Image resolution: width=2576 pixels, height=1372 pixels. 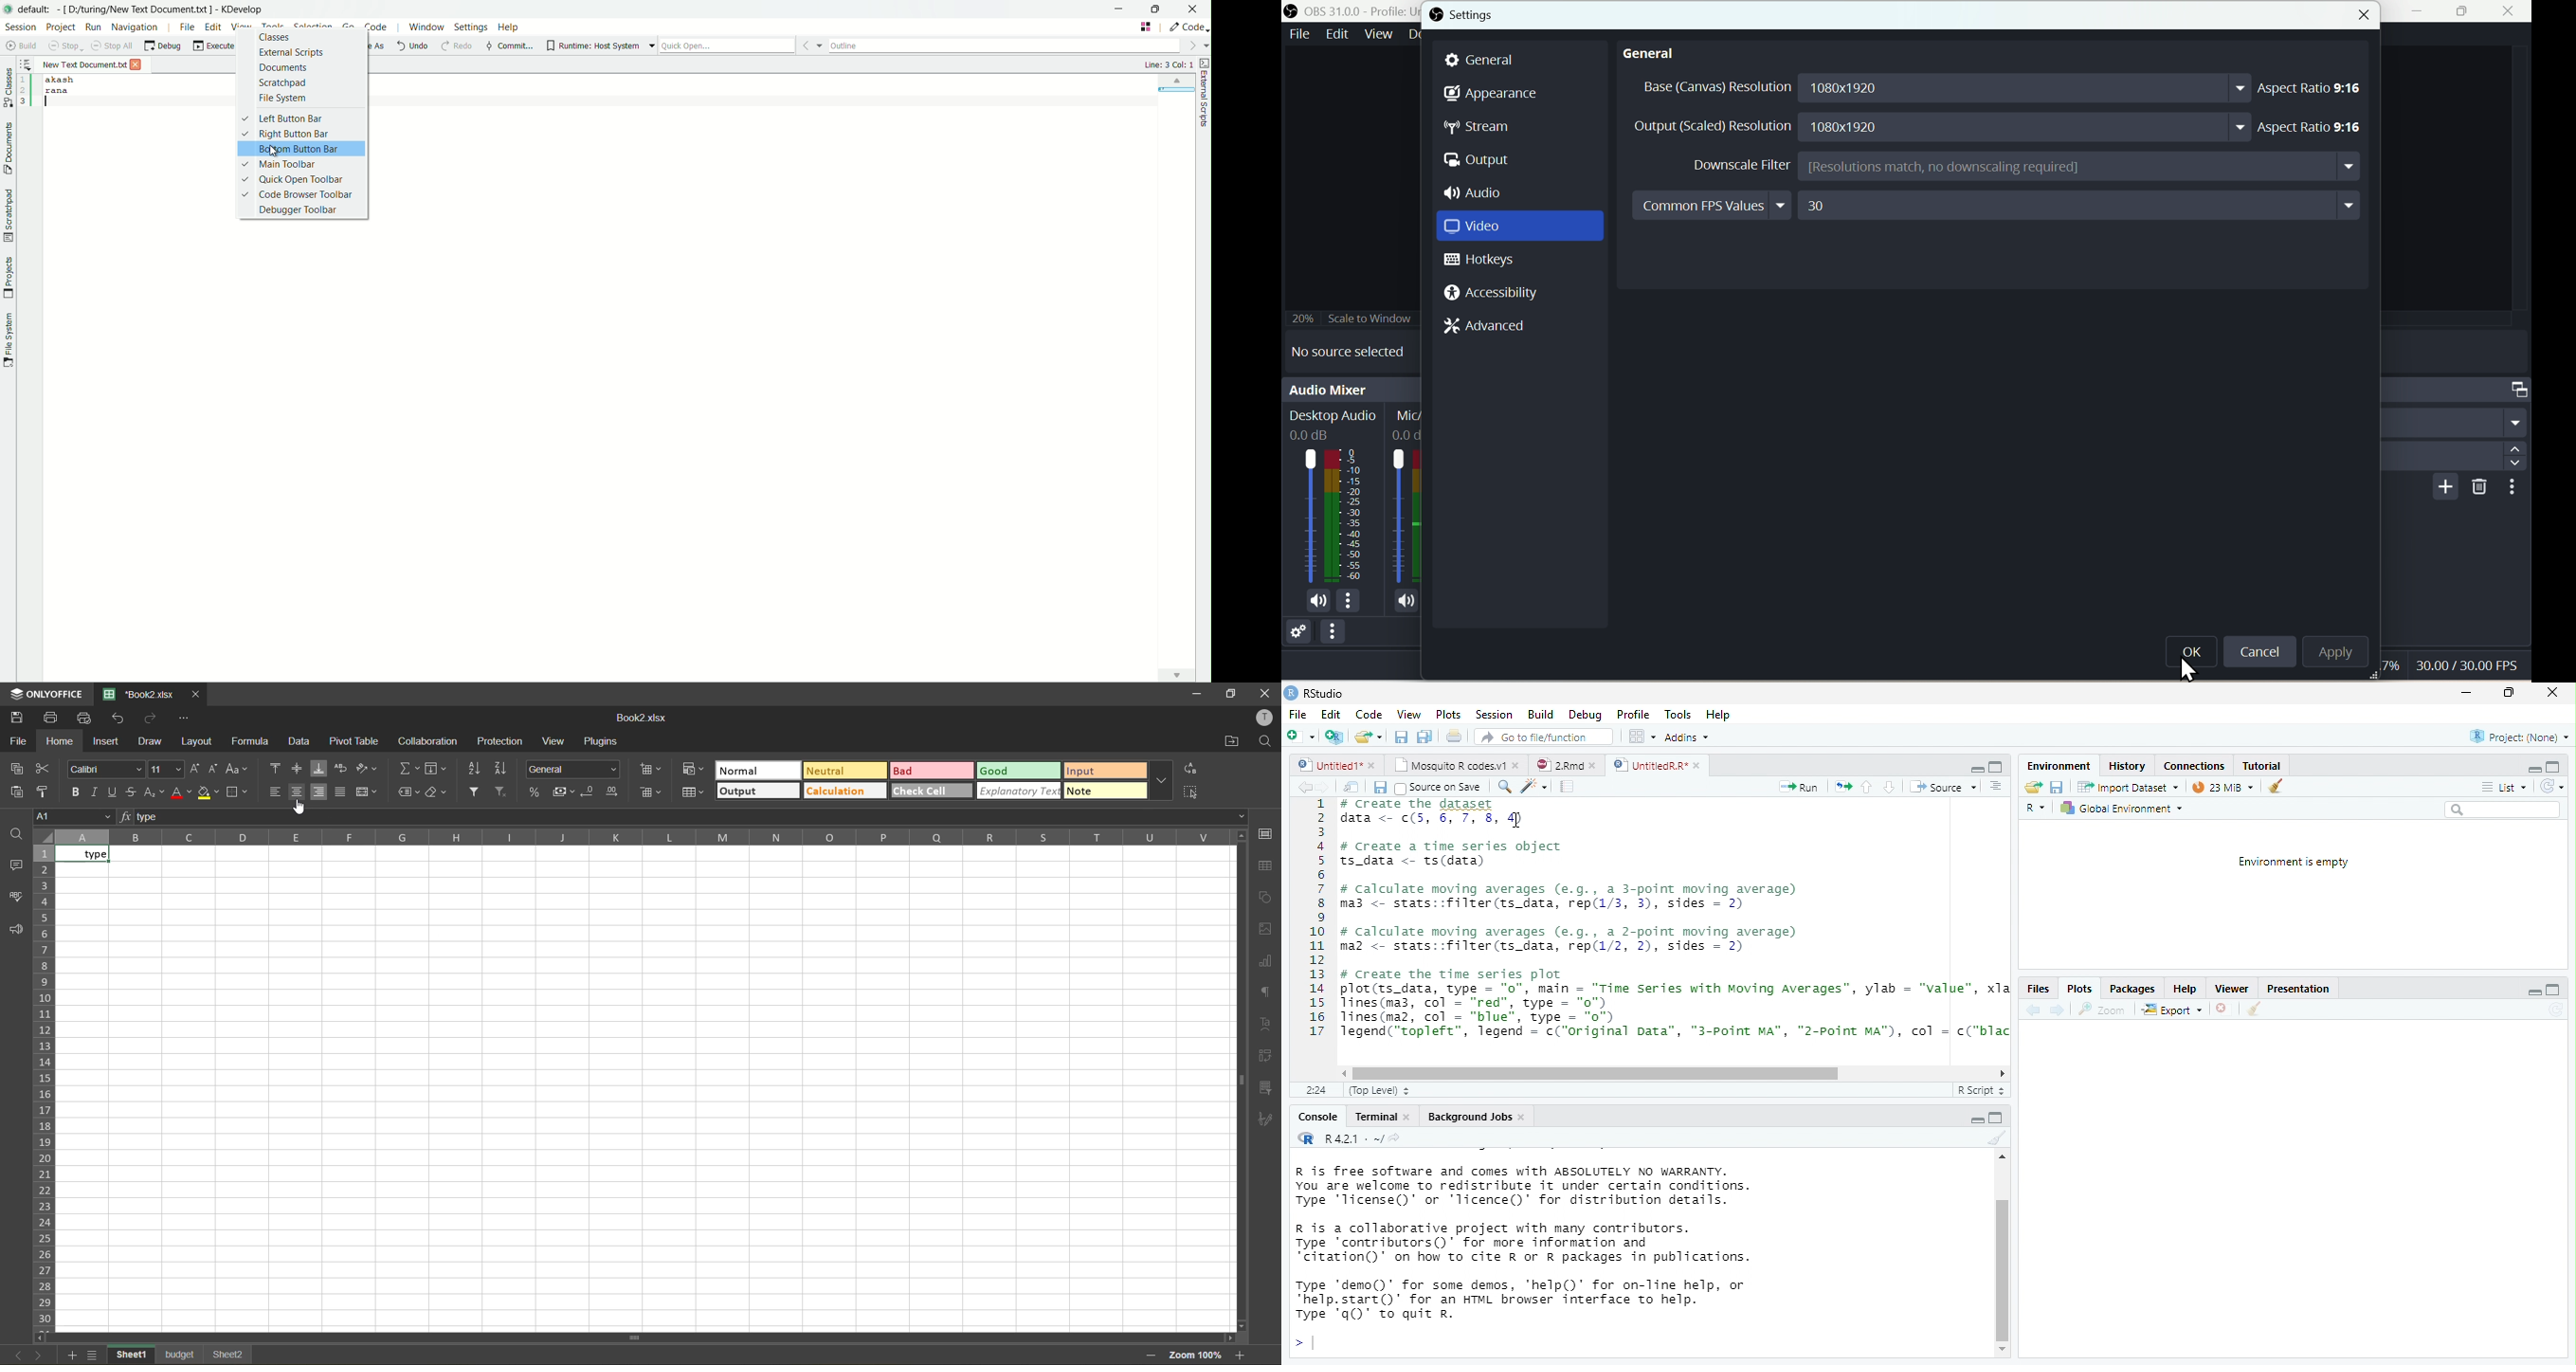 I want to click on named ranges, so click(x=410, y=793).